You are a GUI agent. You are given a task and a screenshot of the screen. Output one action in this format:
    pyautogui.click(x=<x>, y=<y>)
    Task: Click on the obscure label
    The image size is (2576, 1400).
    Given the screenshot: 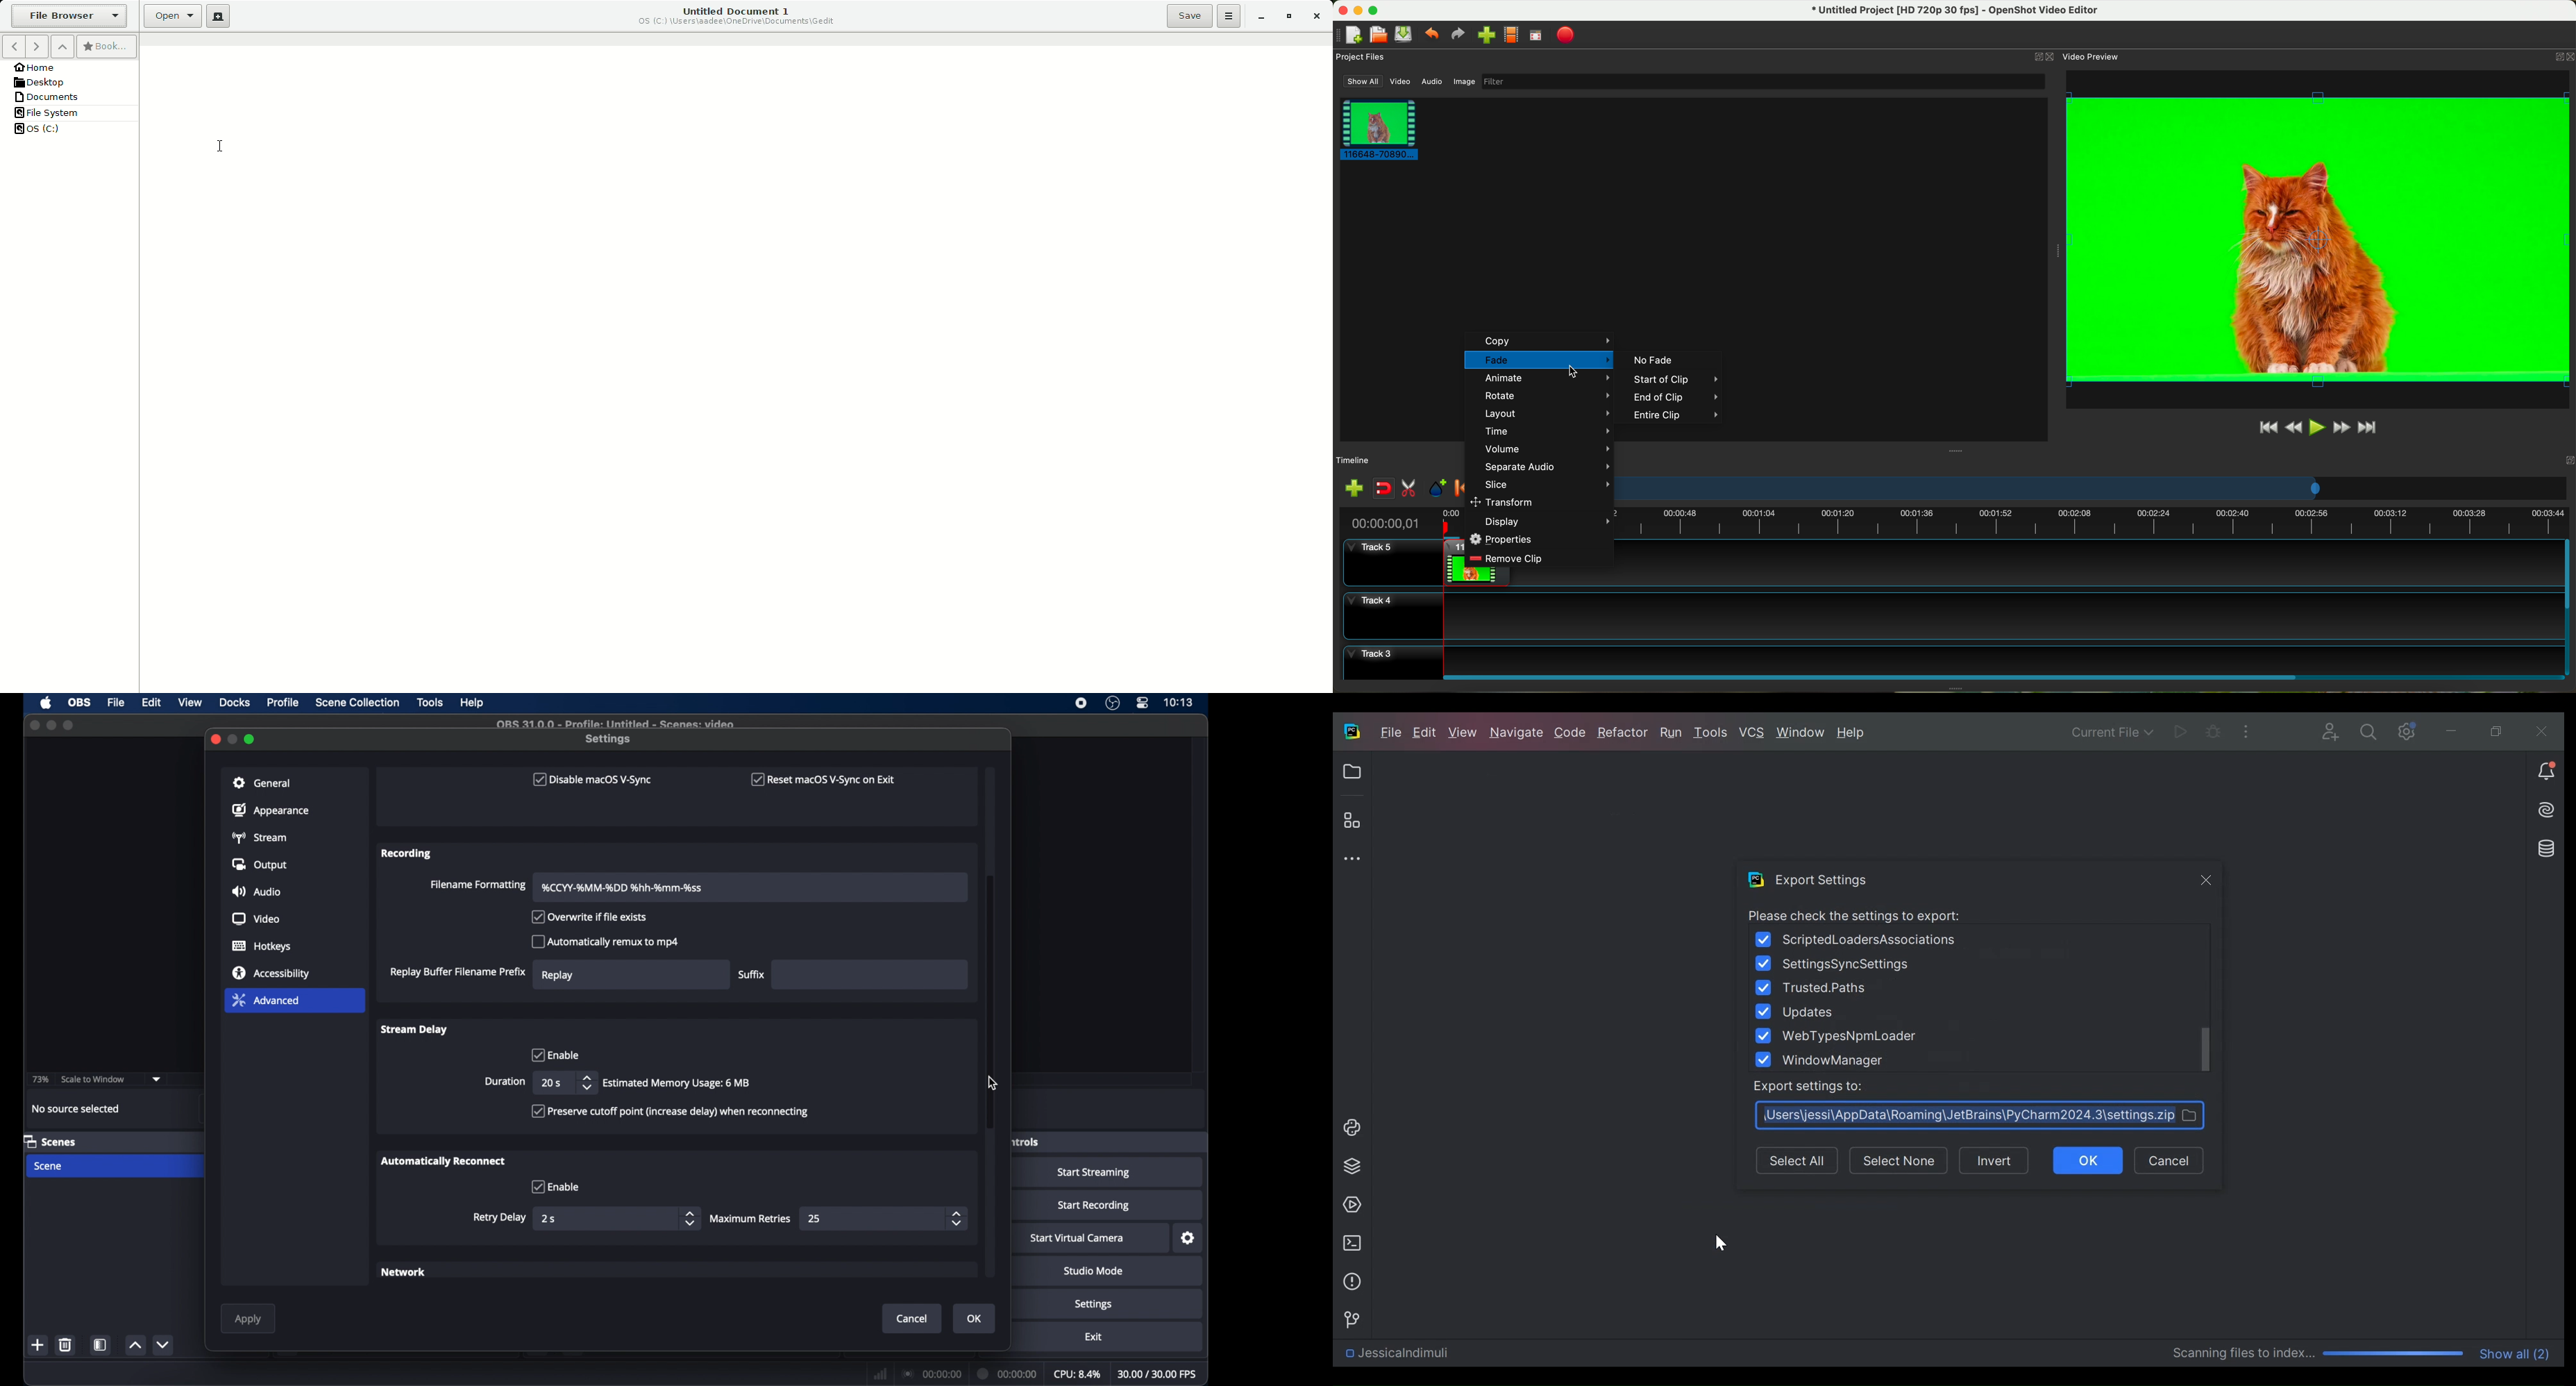 What is the action you would take?
    pyautogui.click(x=1024, y=1141)
    